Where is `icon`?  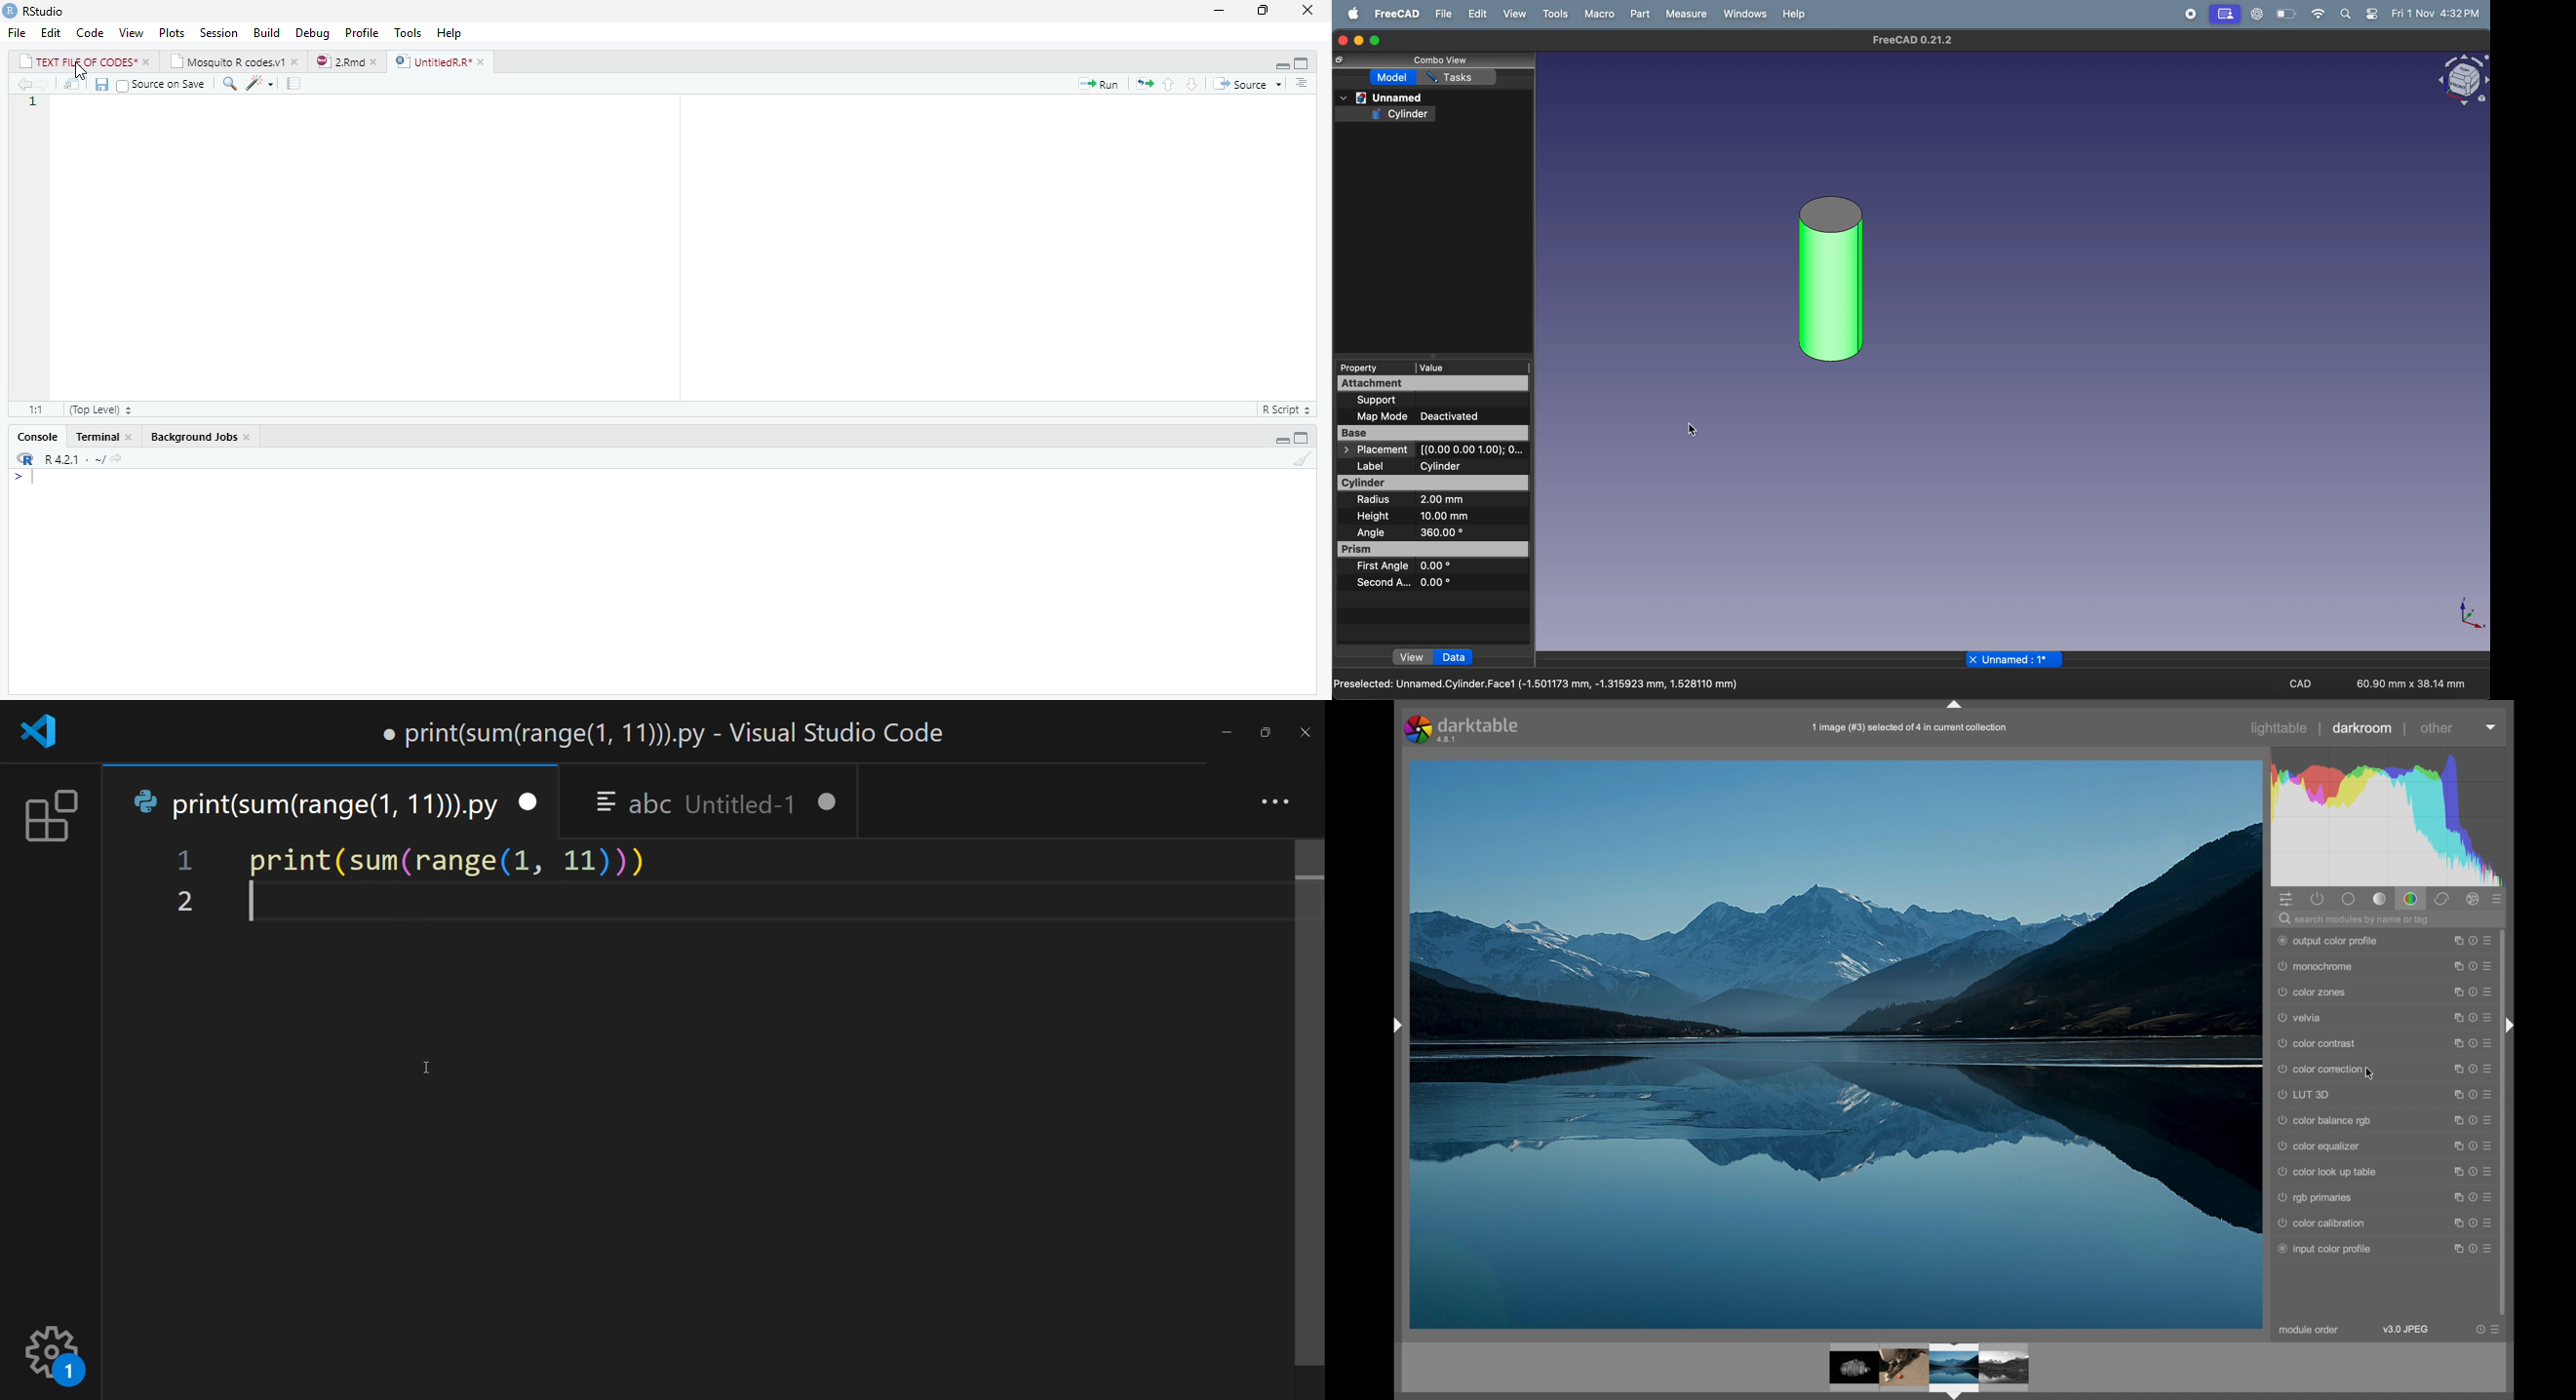 icon is located at coordinates (23, 460).